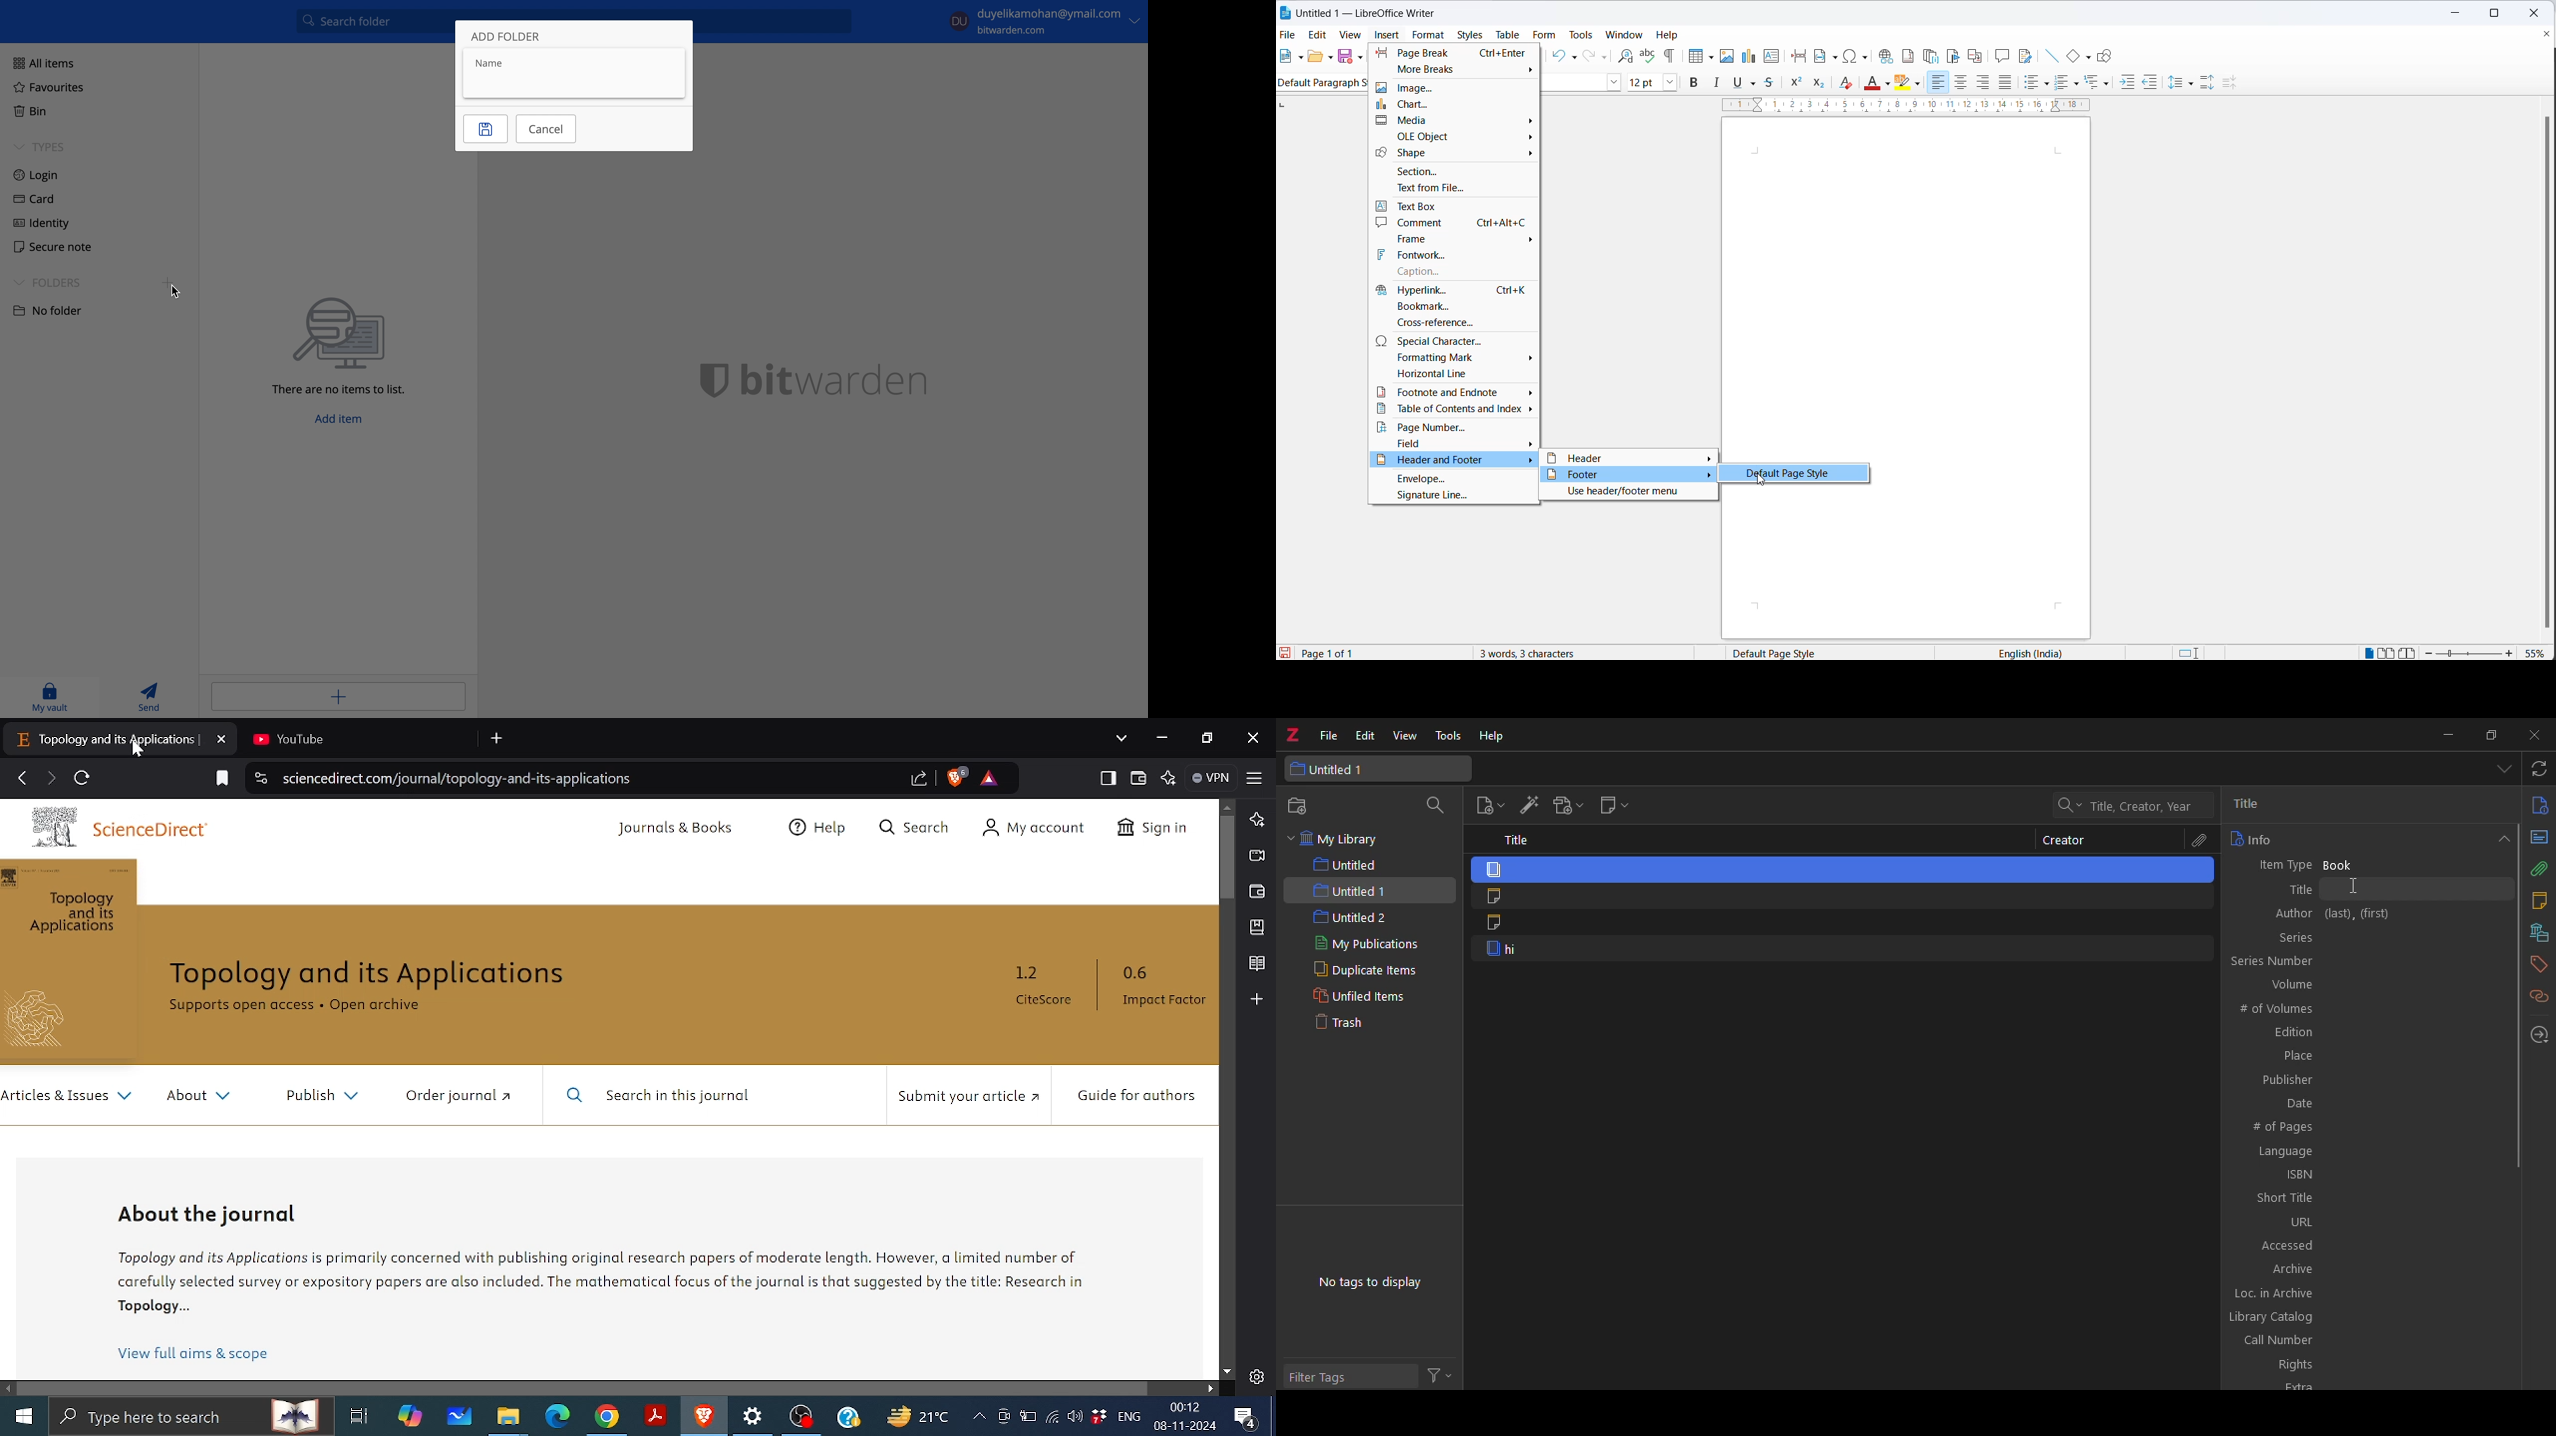  What do you see at coordinates (2207, 81) in the screenshot?
I see `increase paragraph space` at bounding box center [2207, 81].